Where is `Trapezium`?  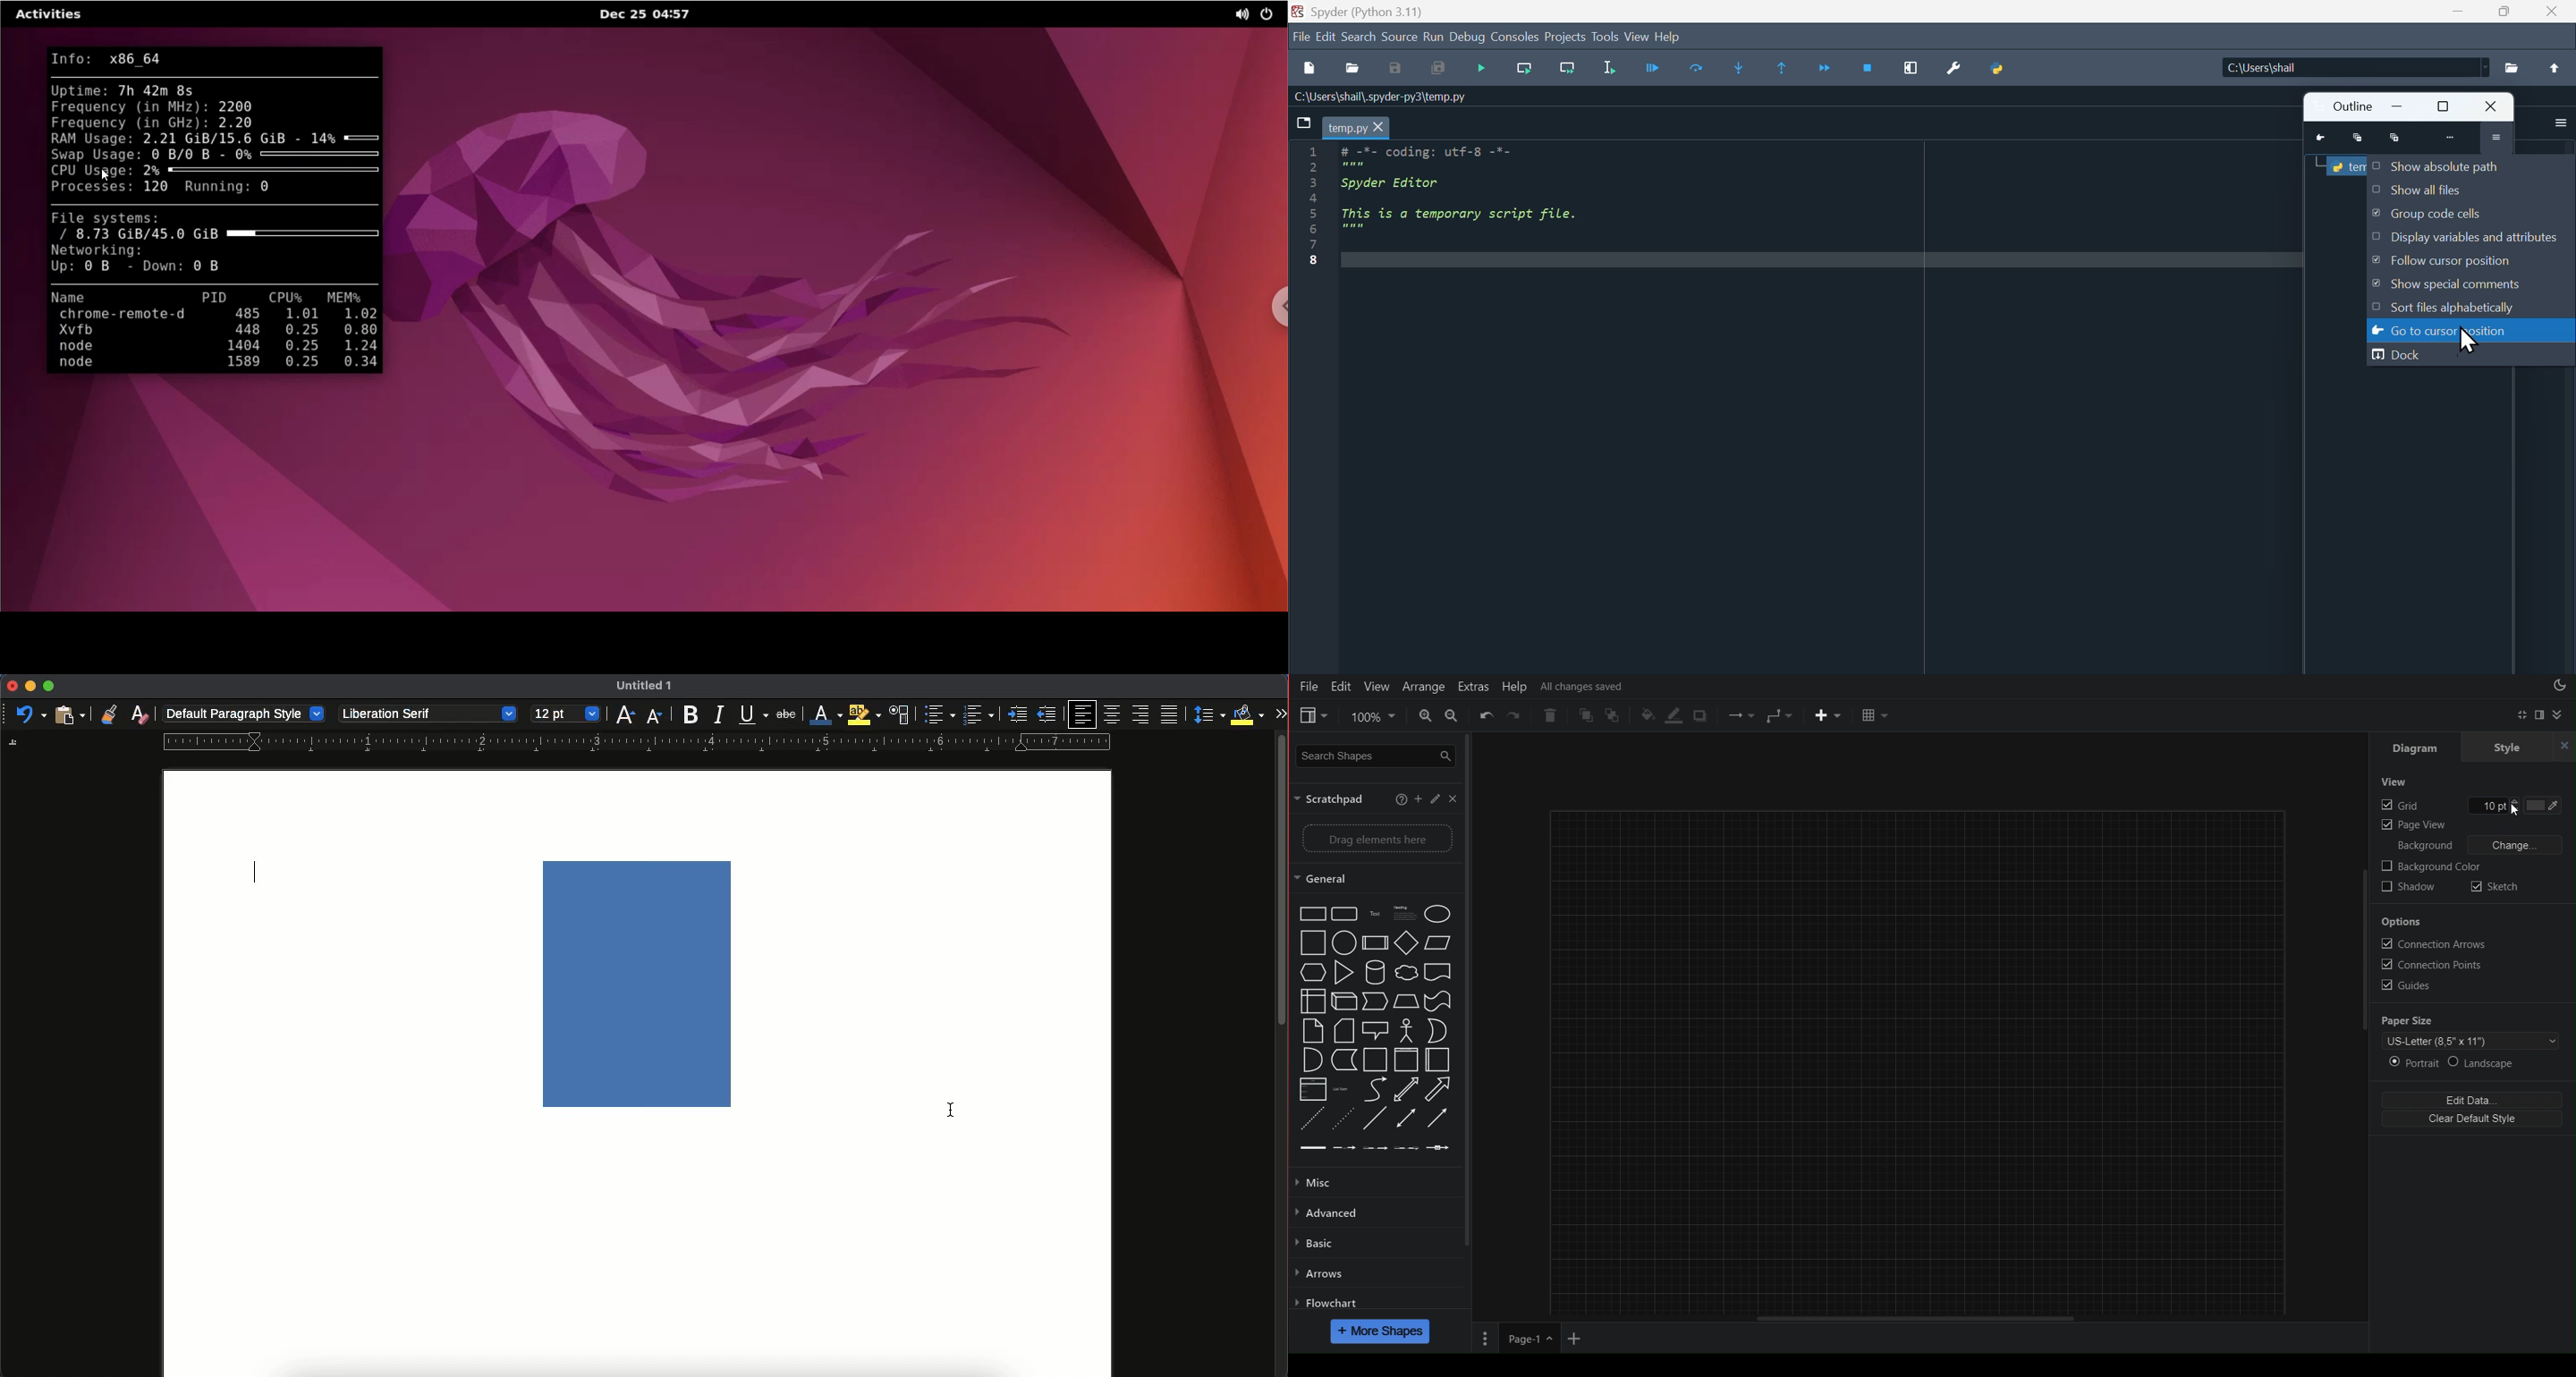
Trapezium is located at coordinates (1437, 941).